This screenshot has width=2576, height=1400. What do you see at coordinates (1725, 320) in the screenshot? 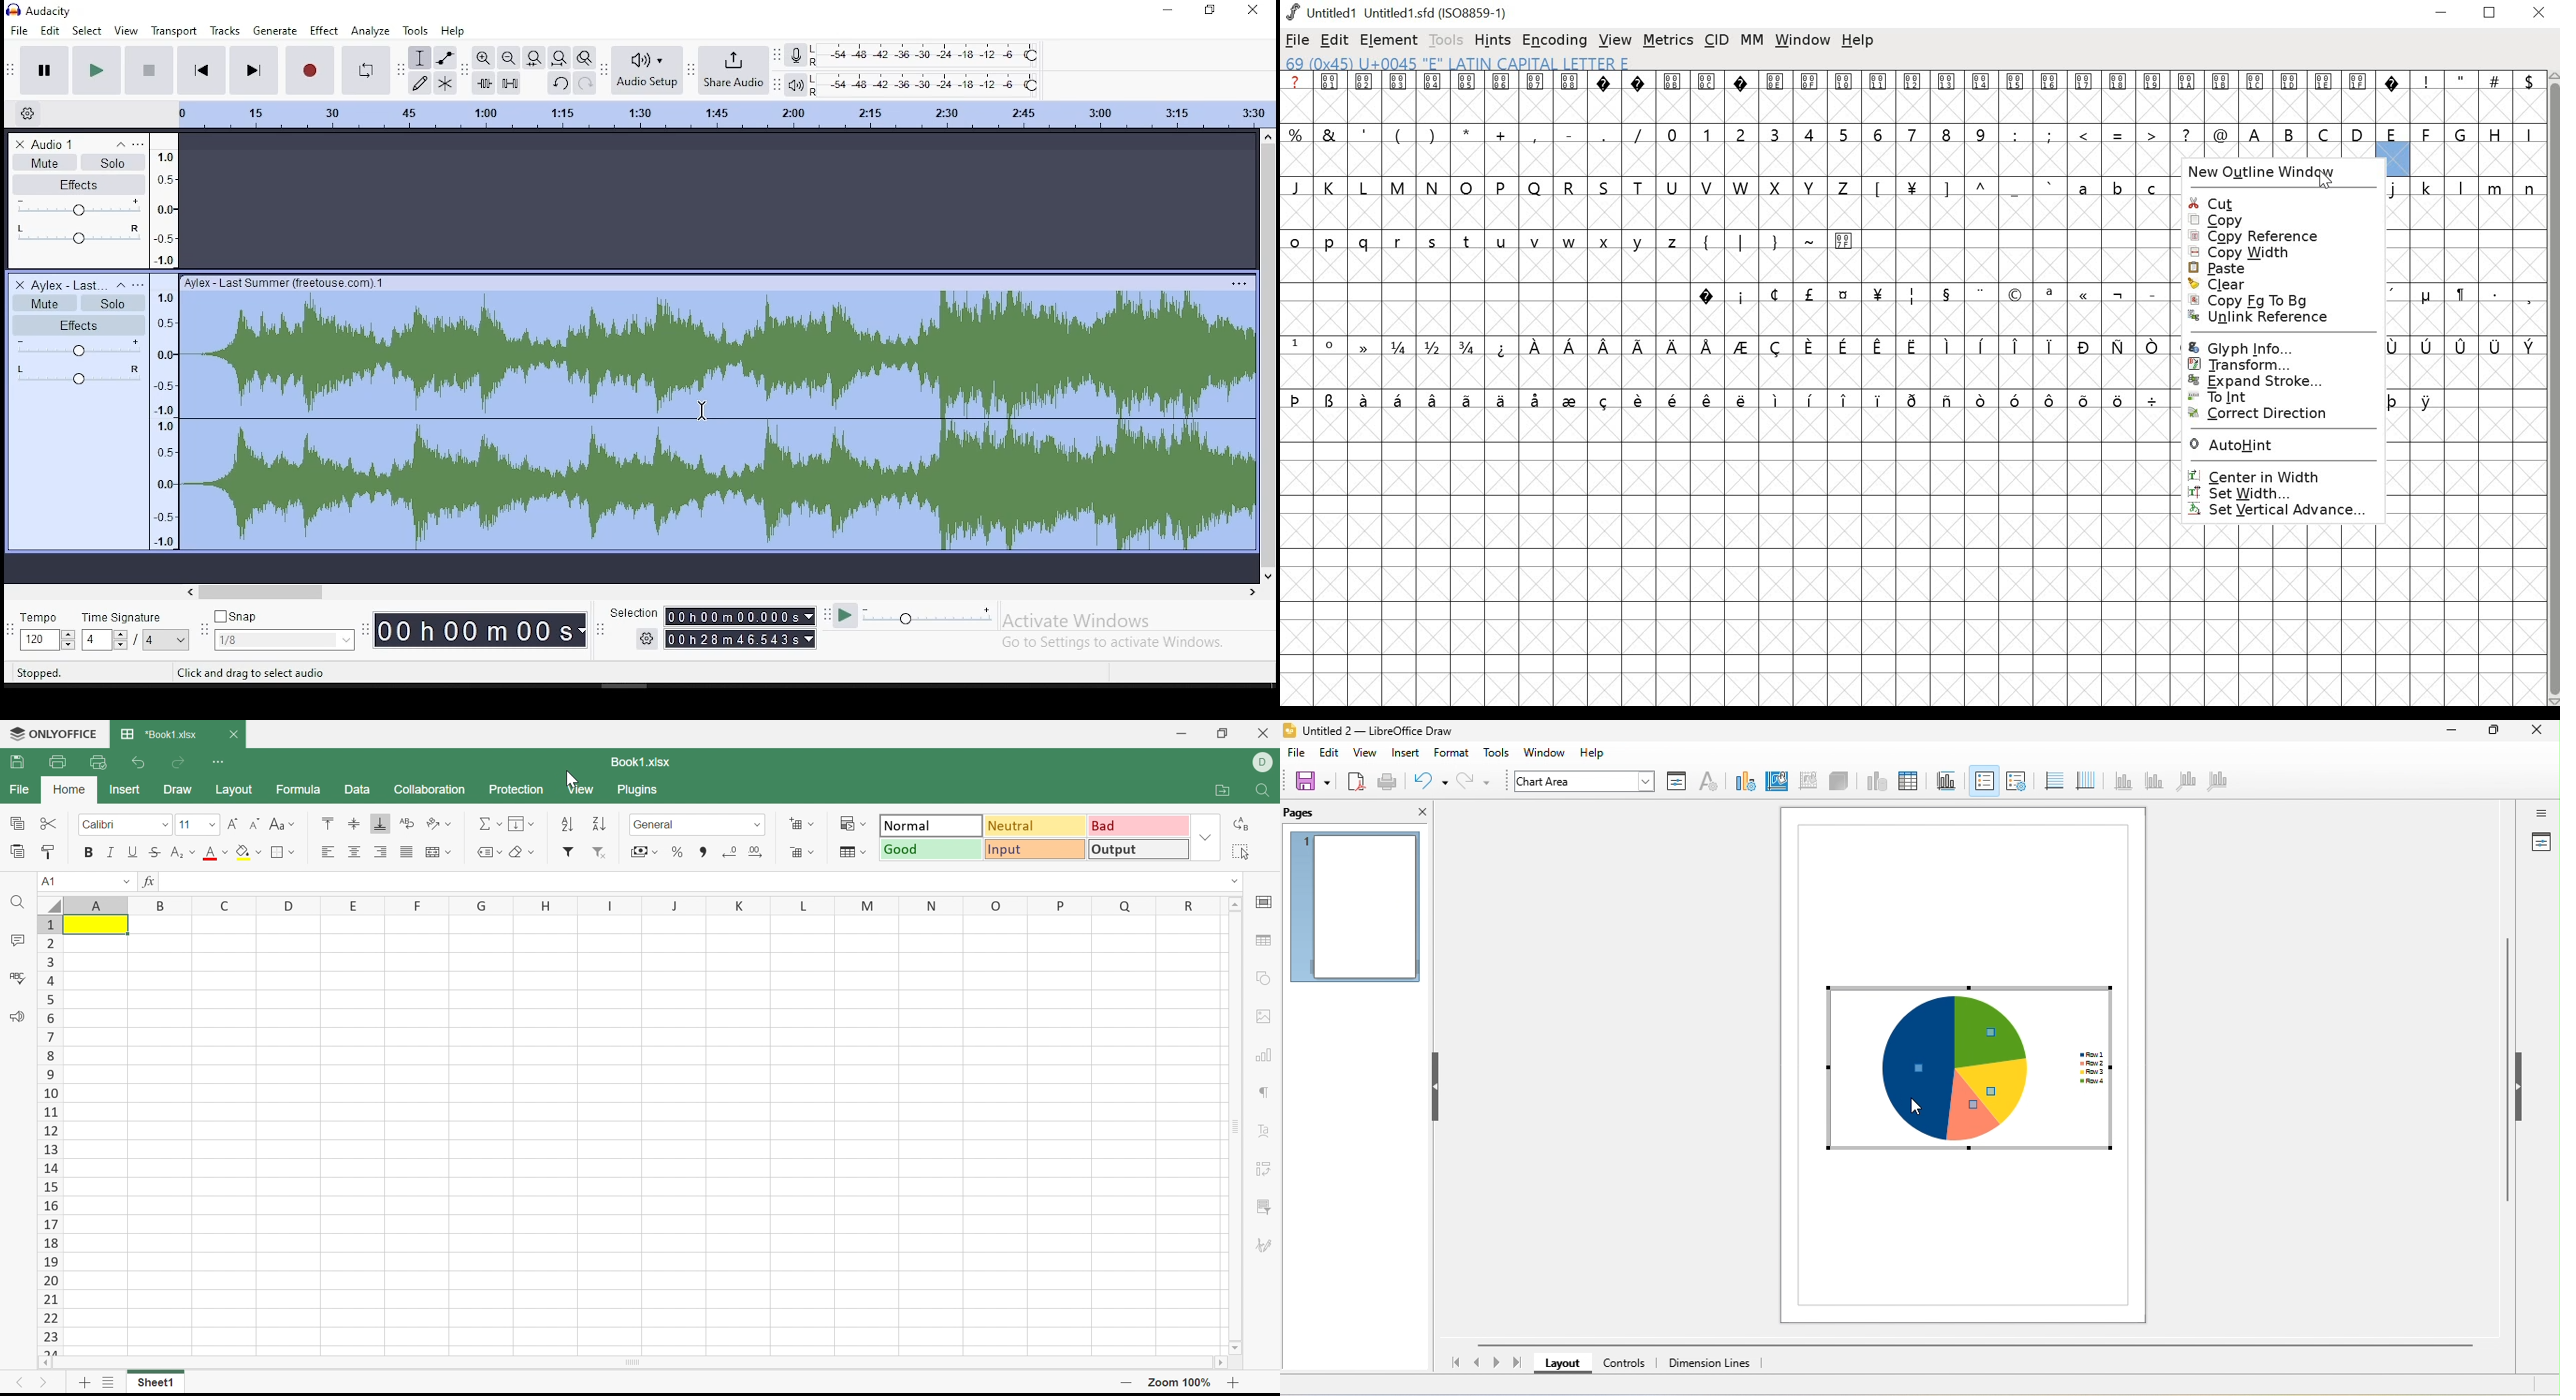
I see `empty cells` at bounding box center [1725, 320].